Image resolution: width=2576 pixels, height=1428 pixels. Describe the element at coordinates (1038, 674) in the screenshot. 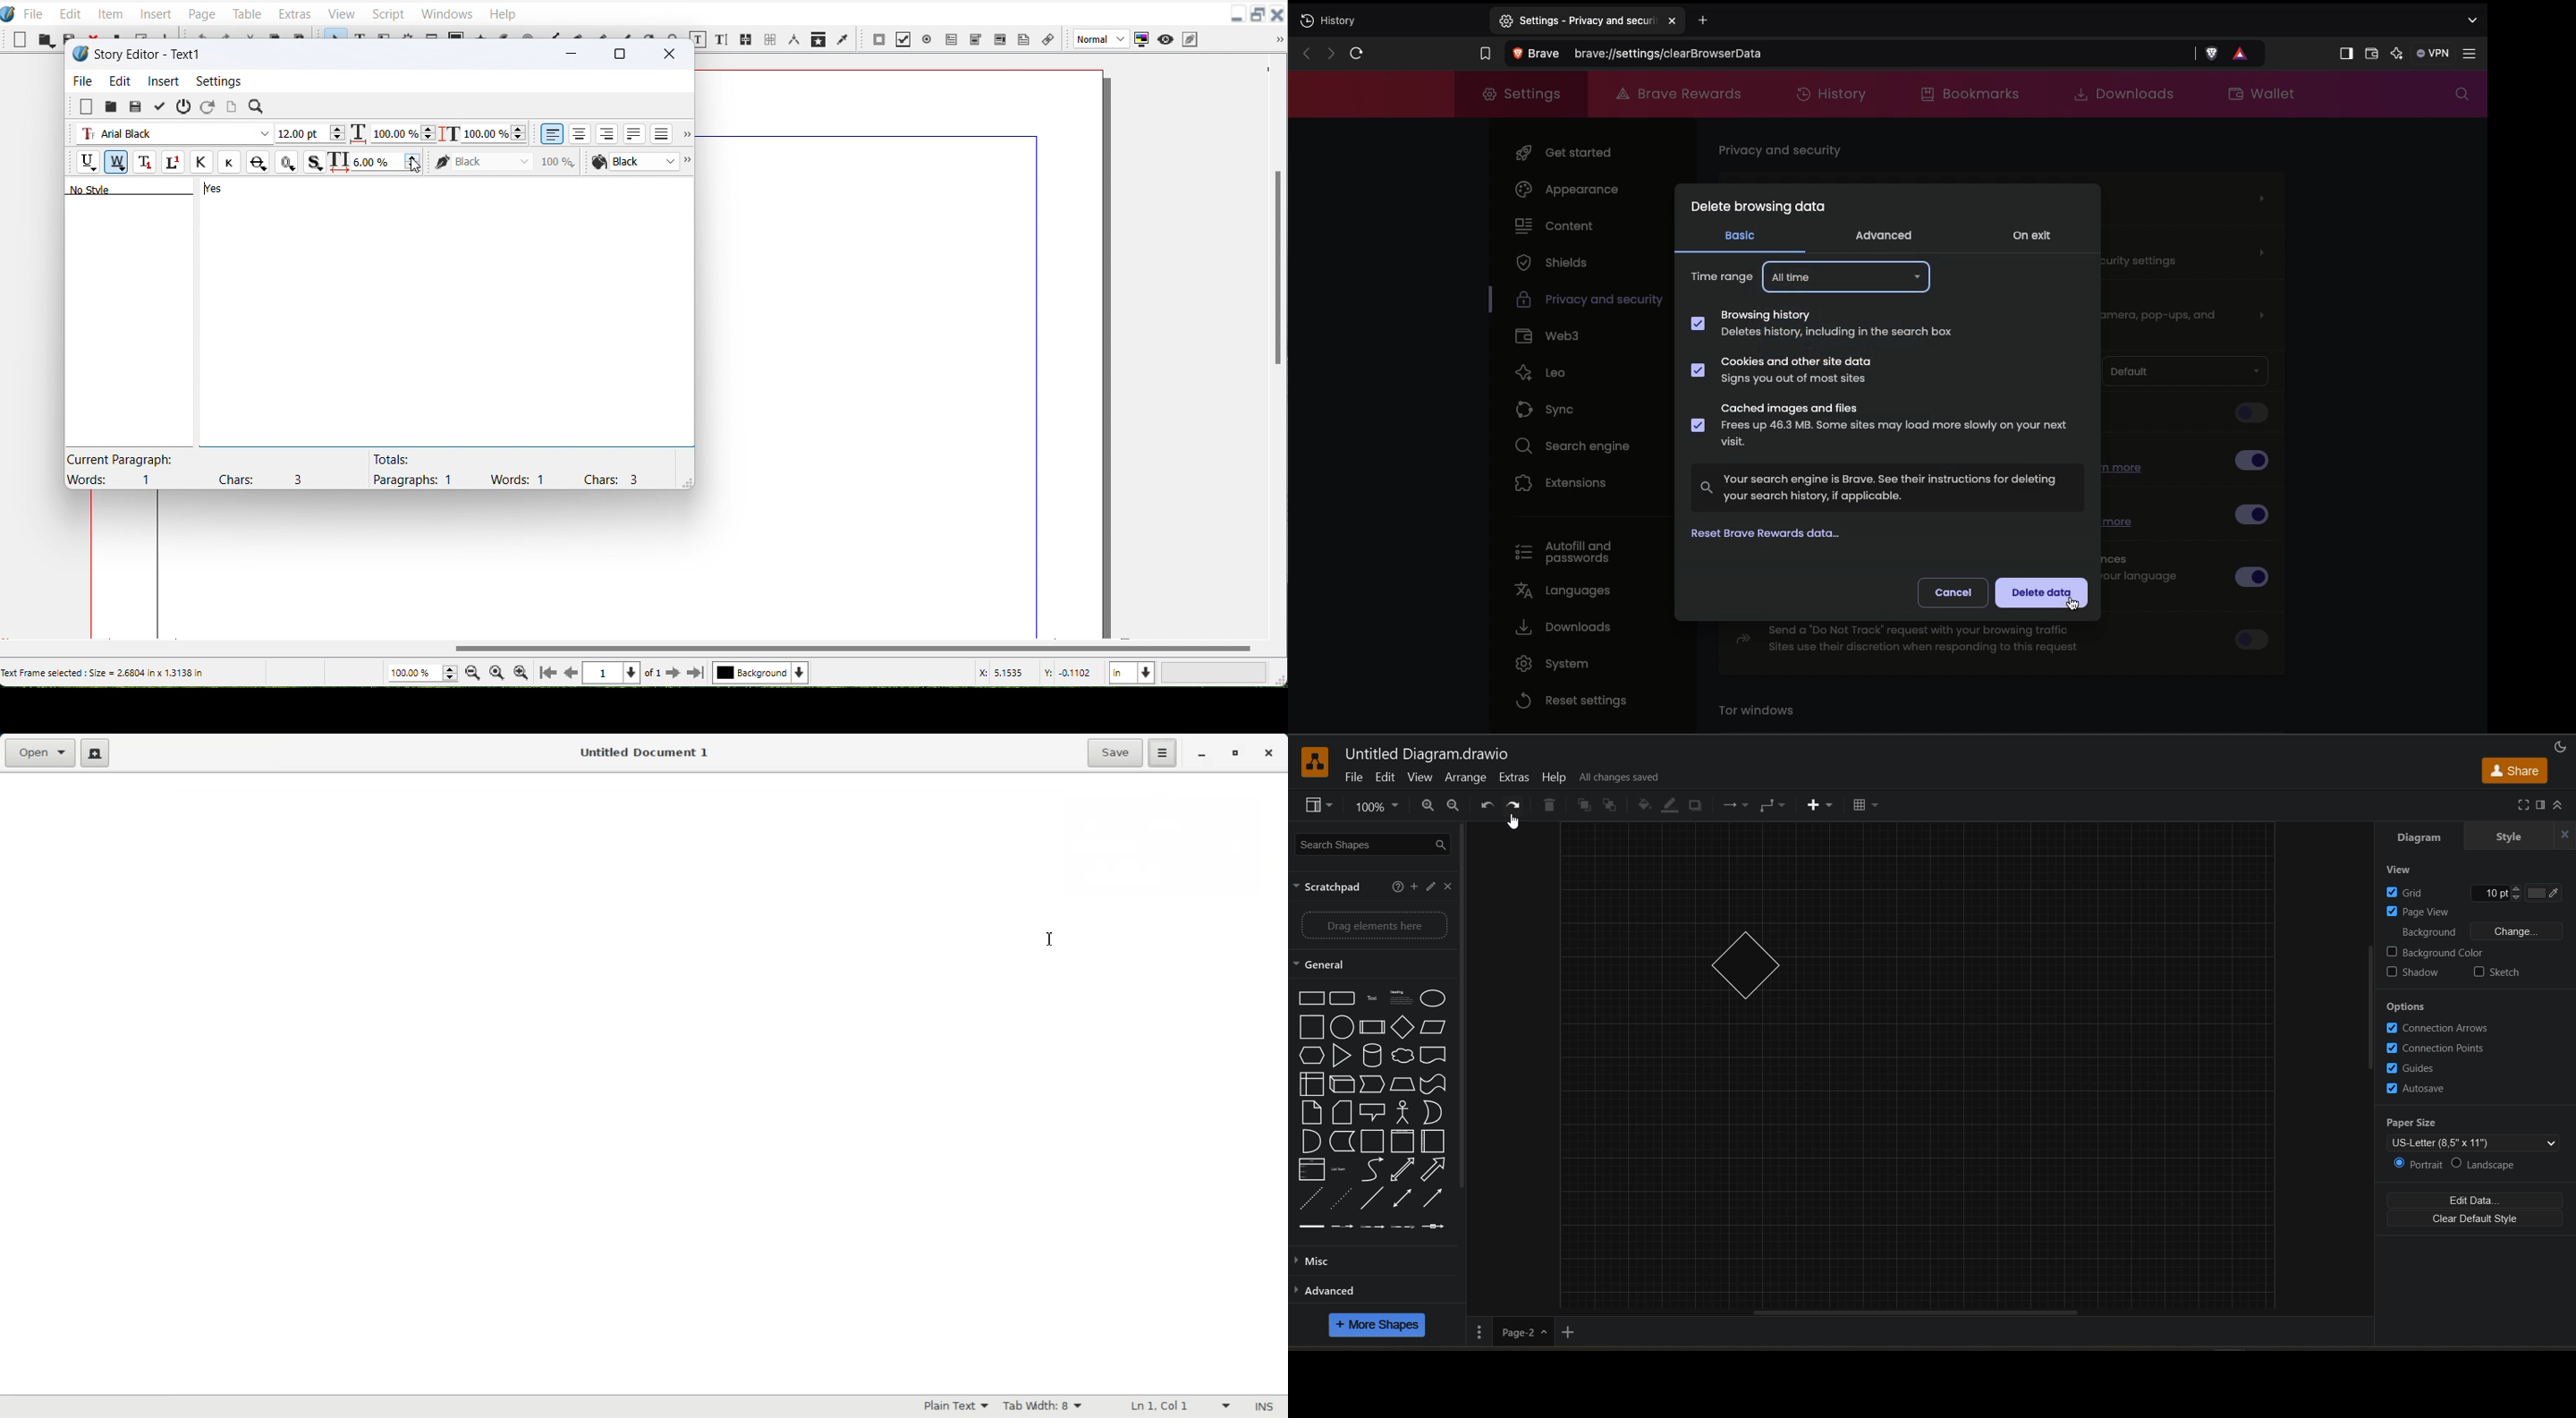

I see `X, Y Co-ordinate` at that location.